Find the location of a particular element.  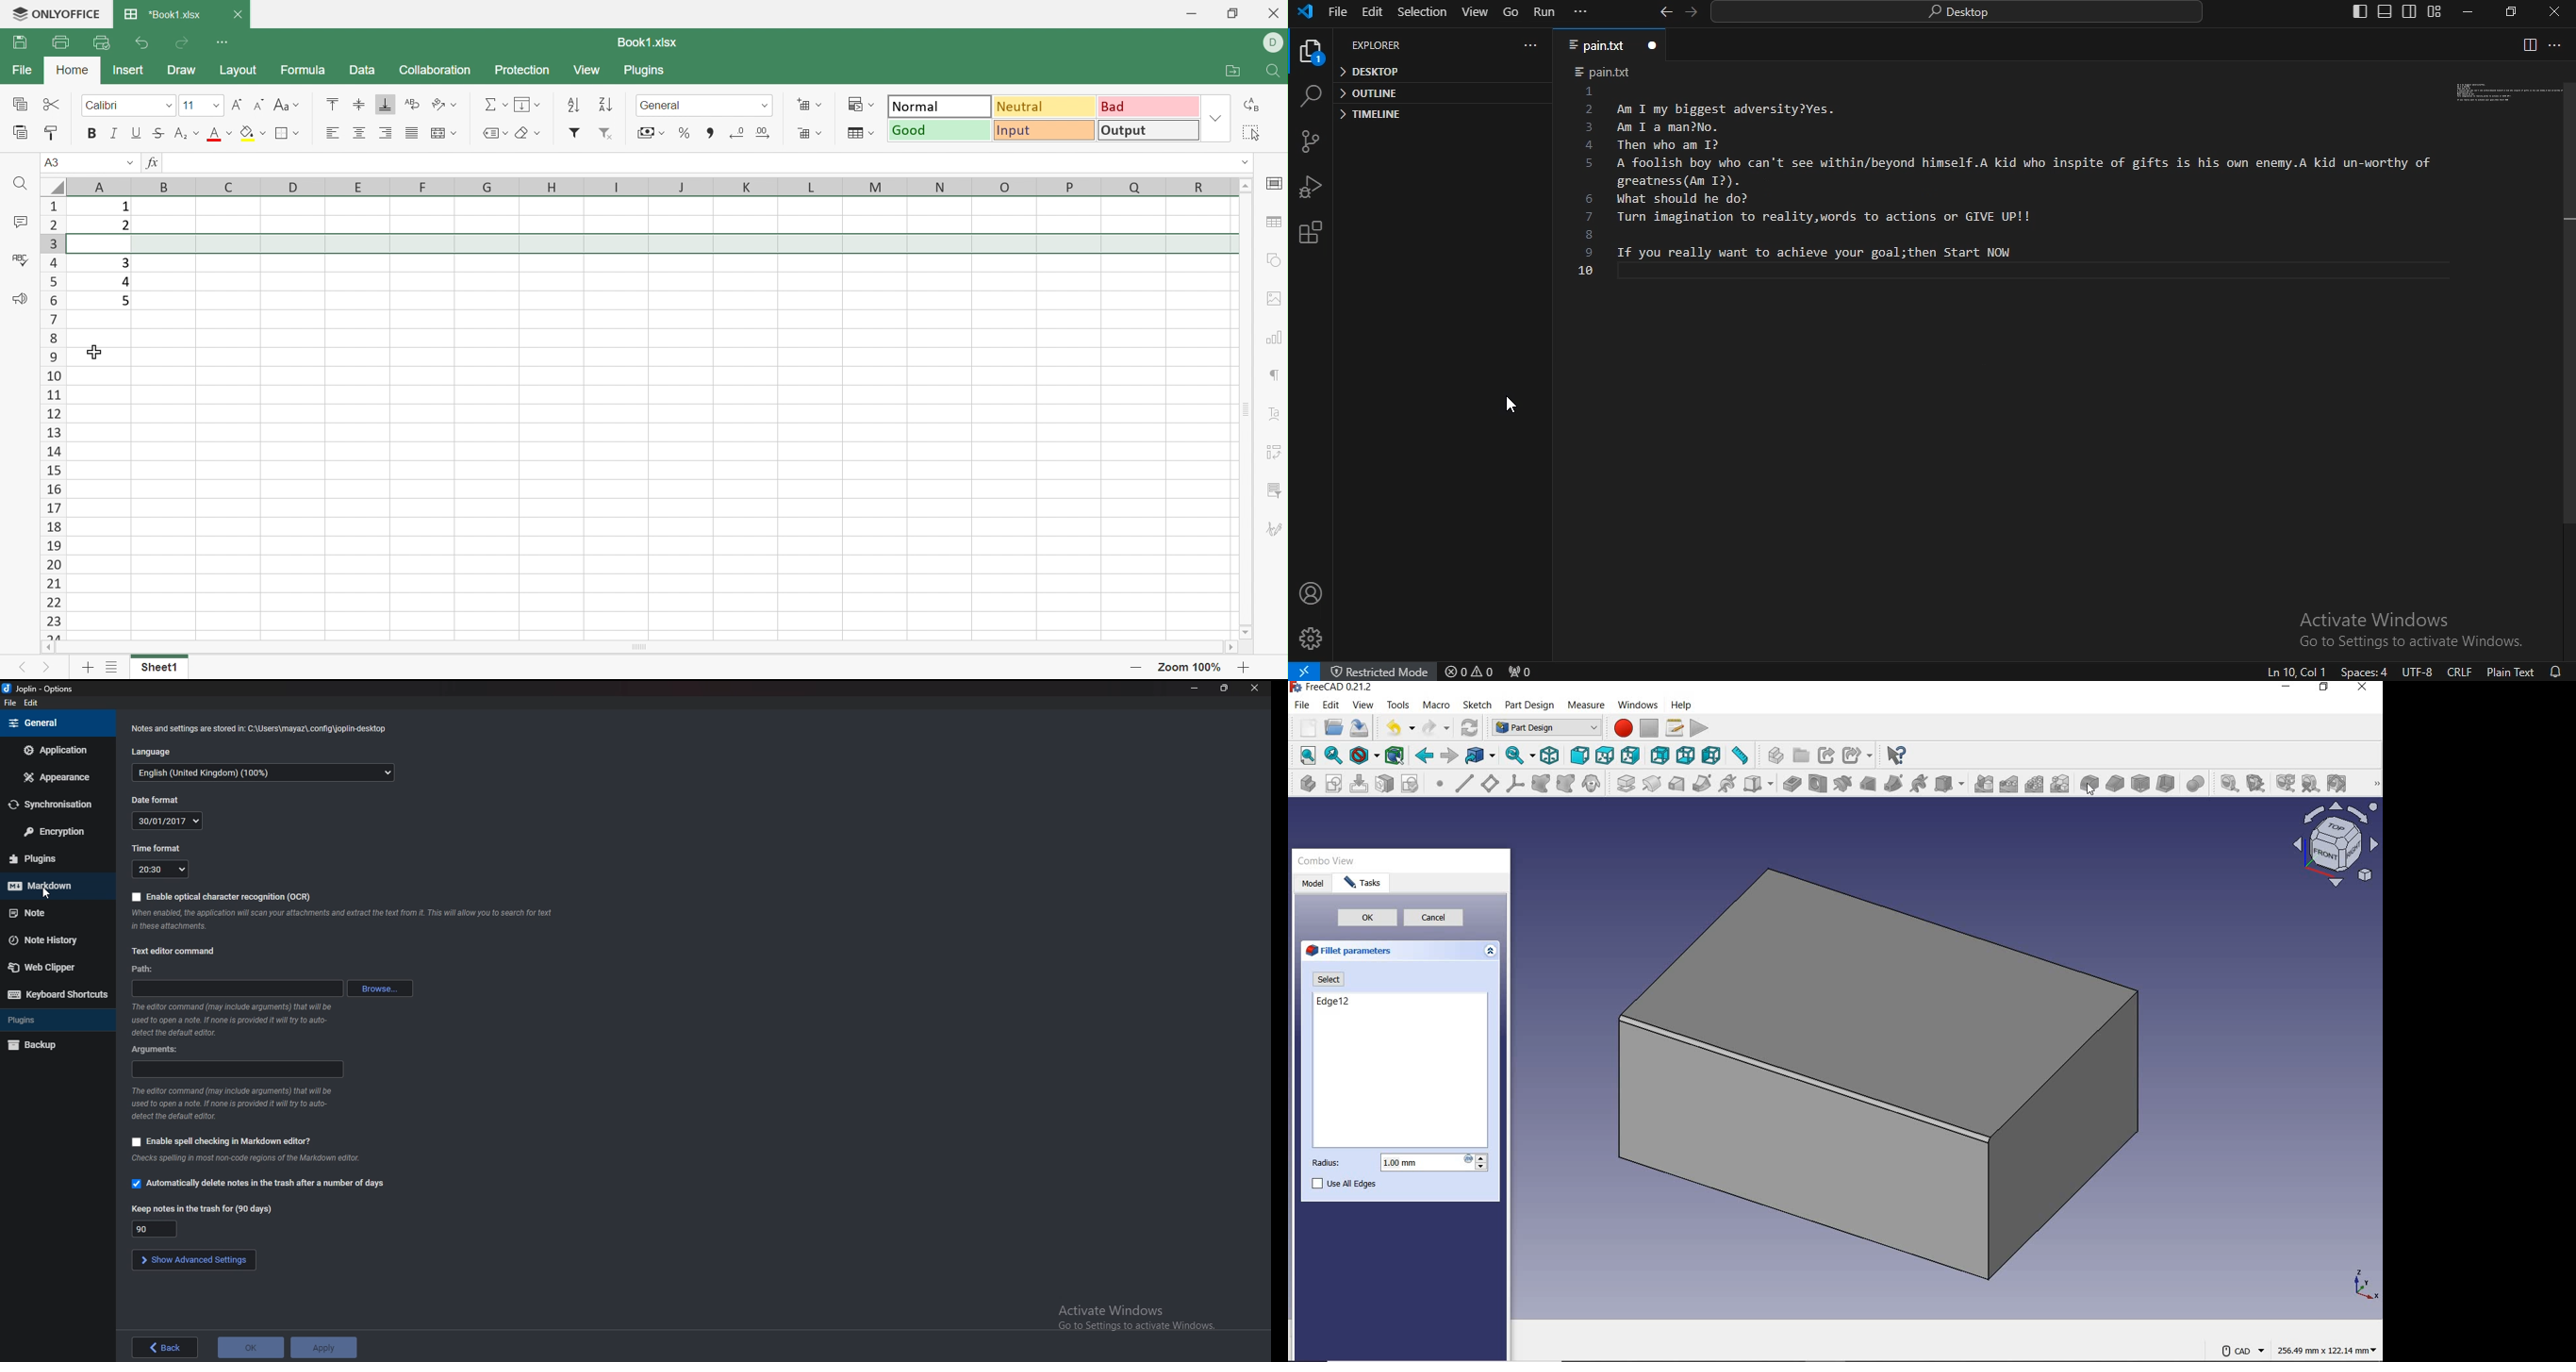

xyz points is located at coordinates (2364, 1286).